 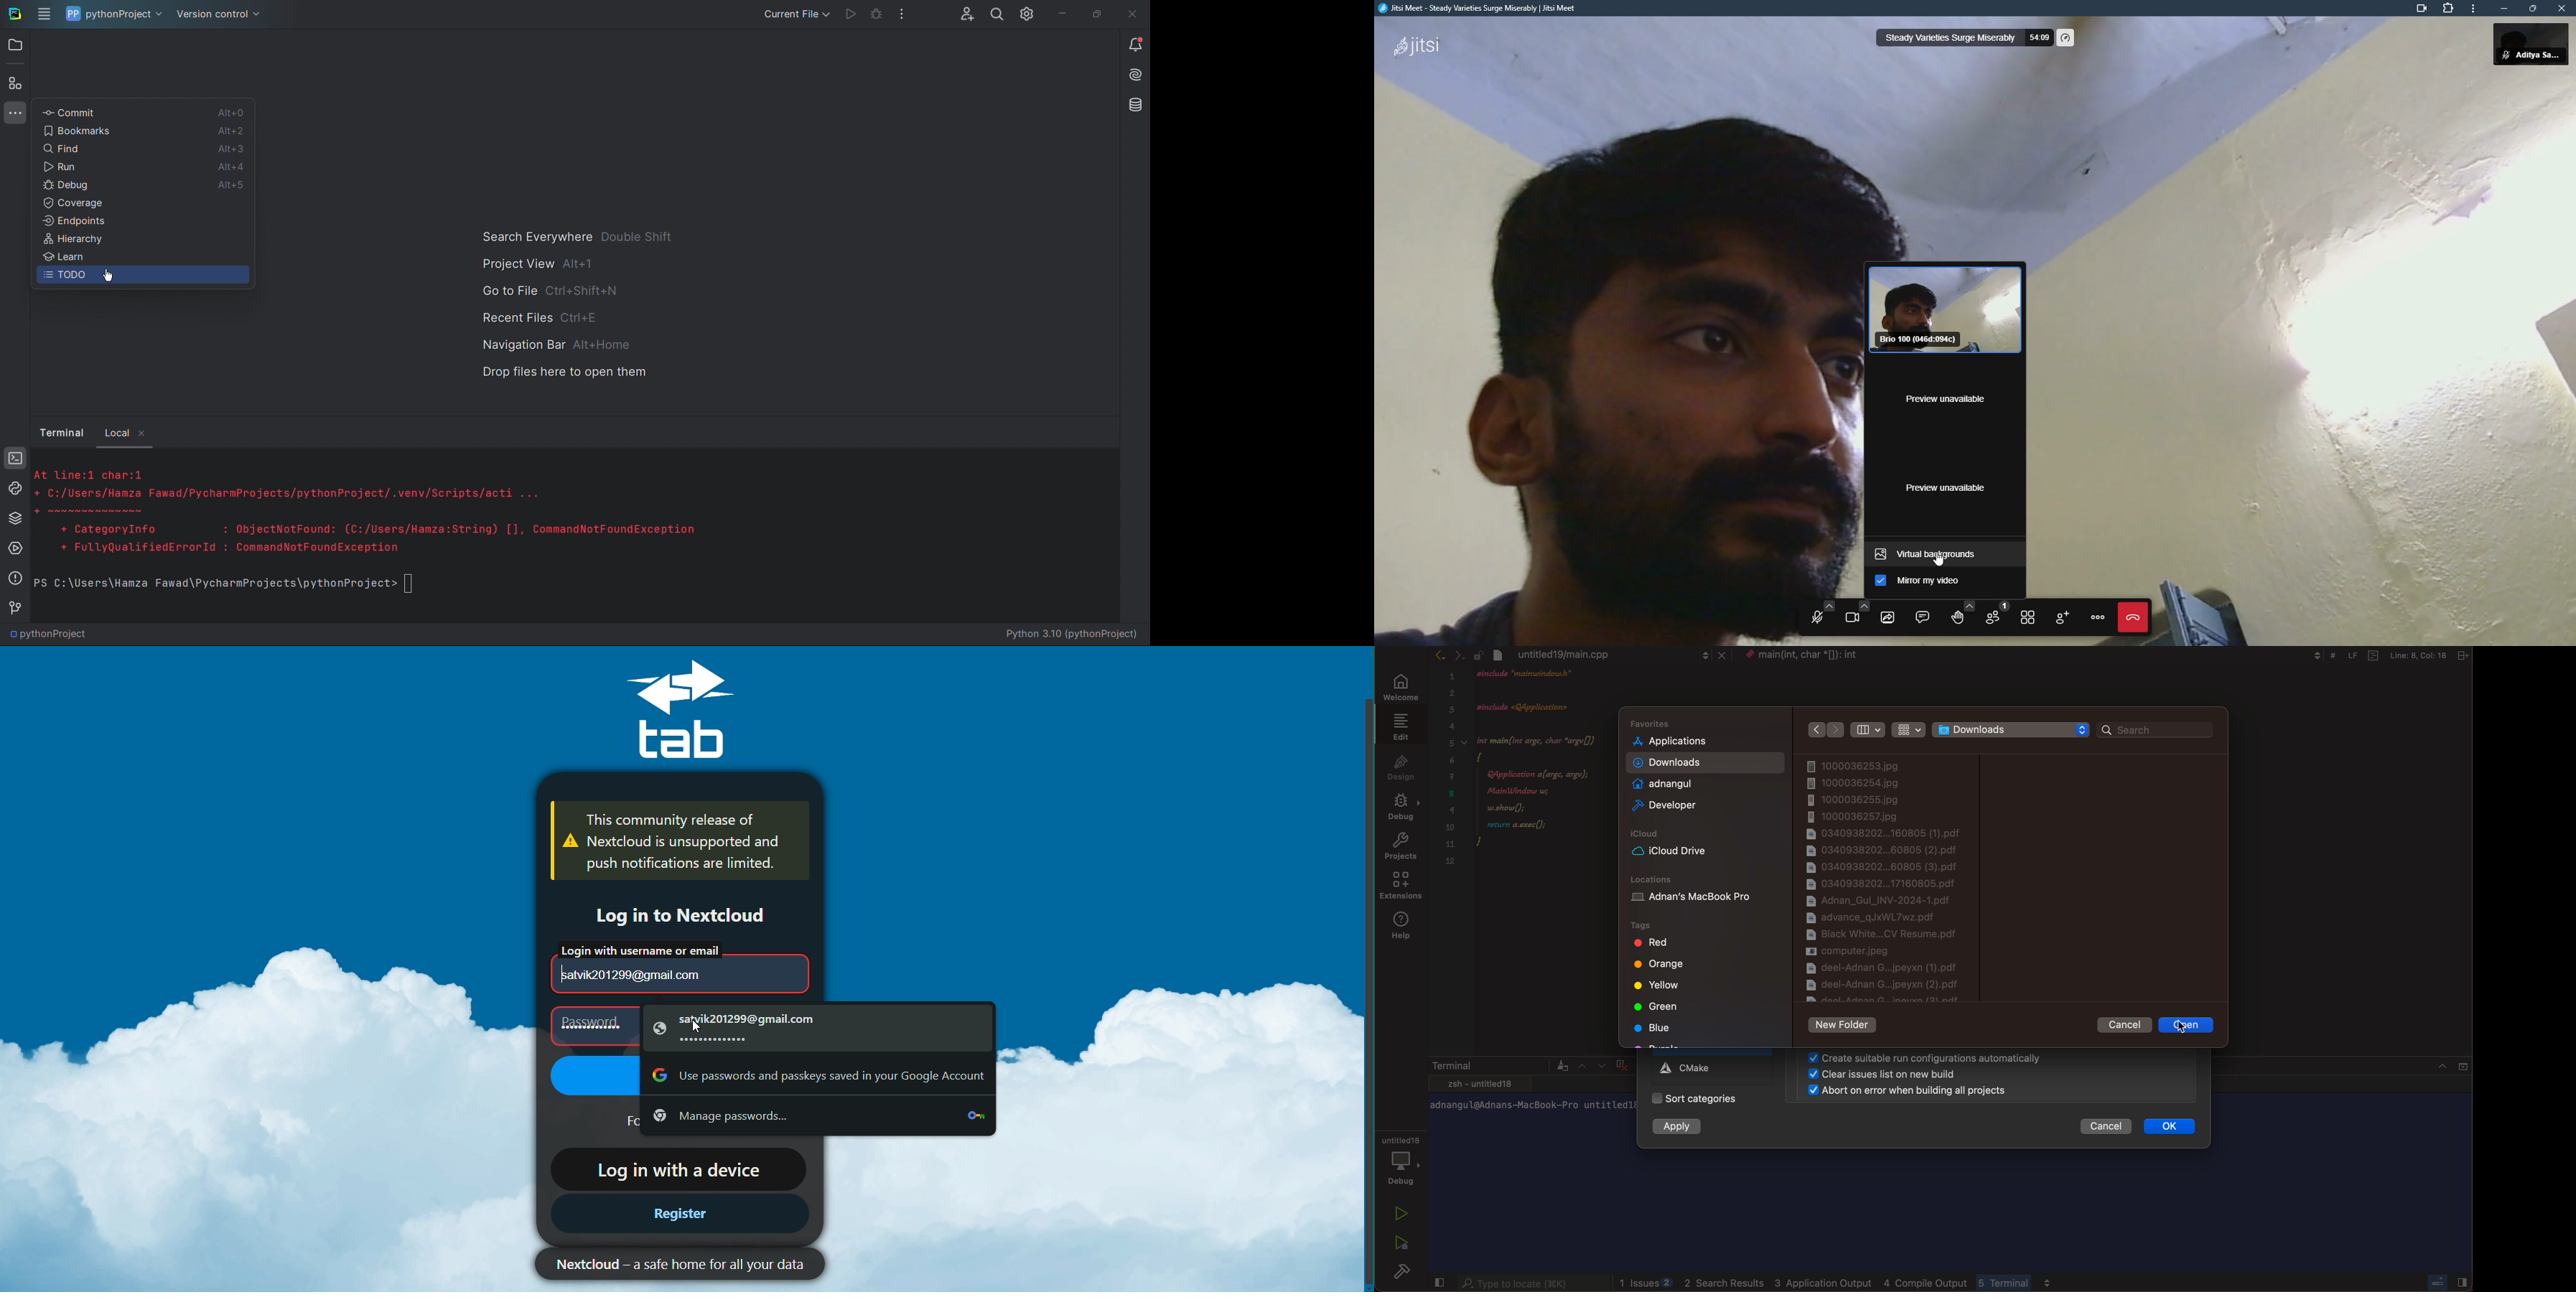 What do you see at coordinates (1436, 1282) in the screenshot?
I see `close slidebar` at bounding box center [1436, 1282].